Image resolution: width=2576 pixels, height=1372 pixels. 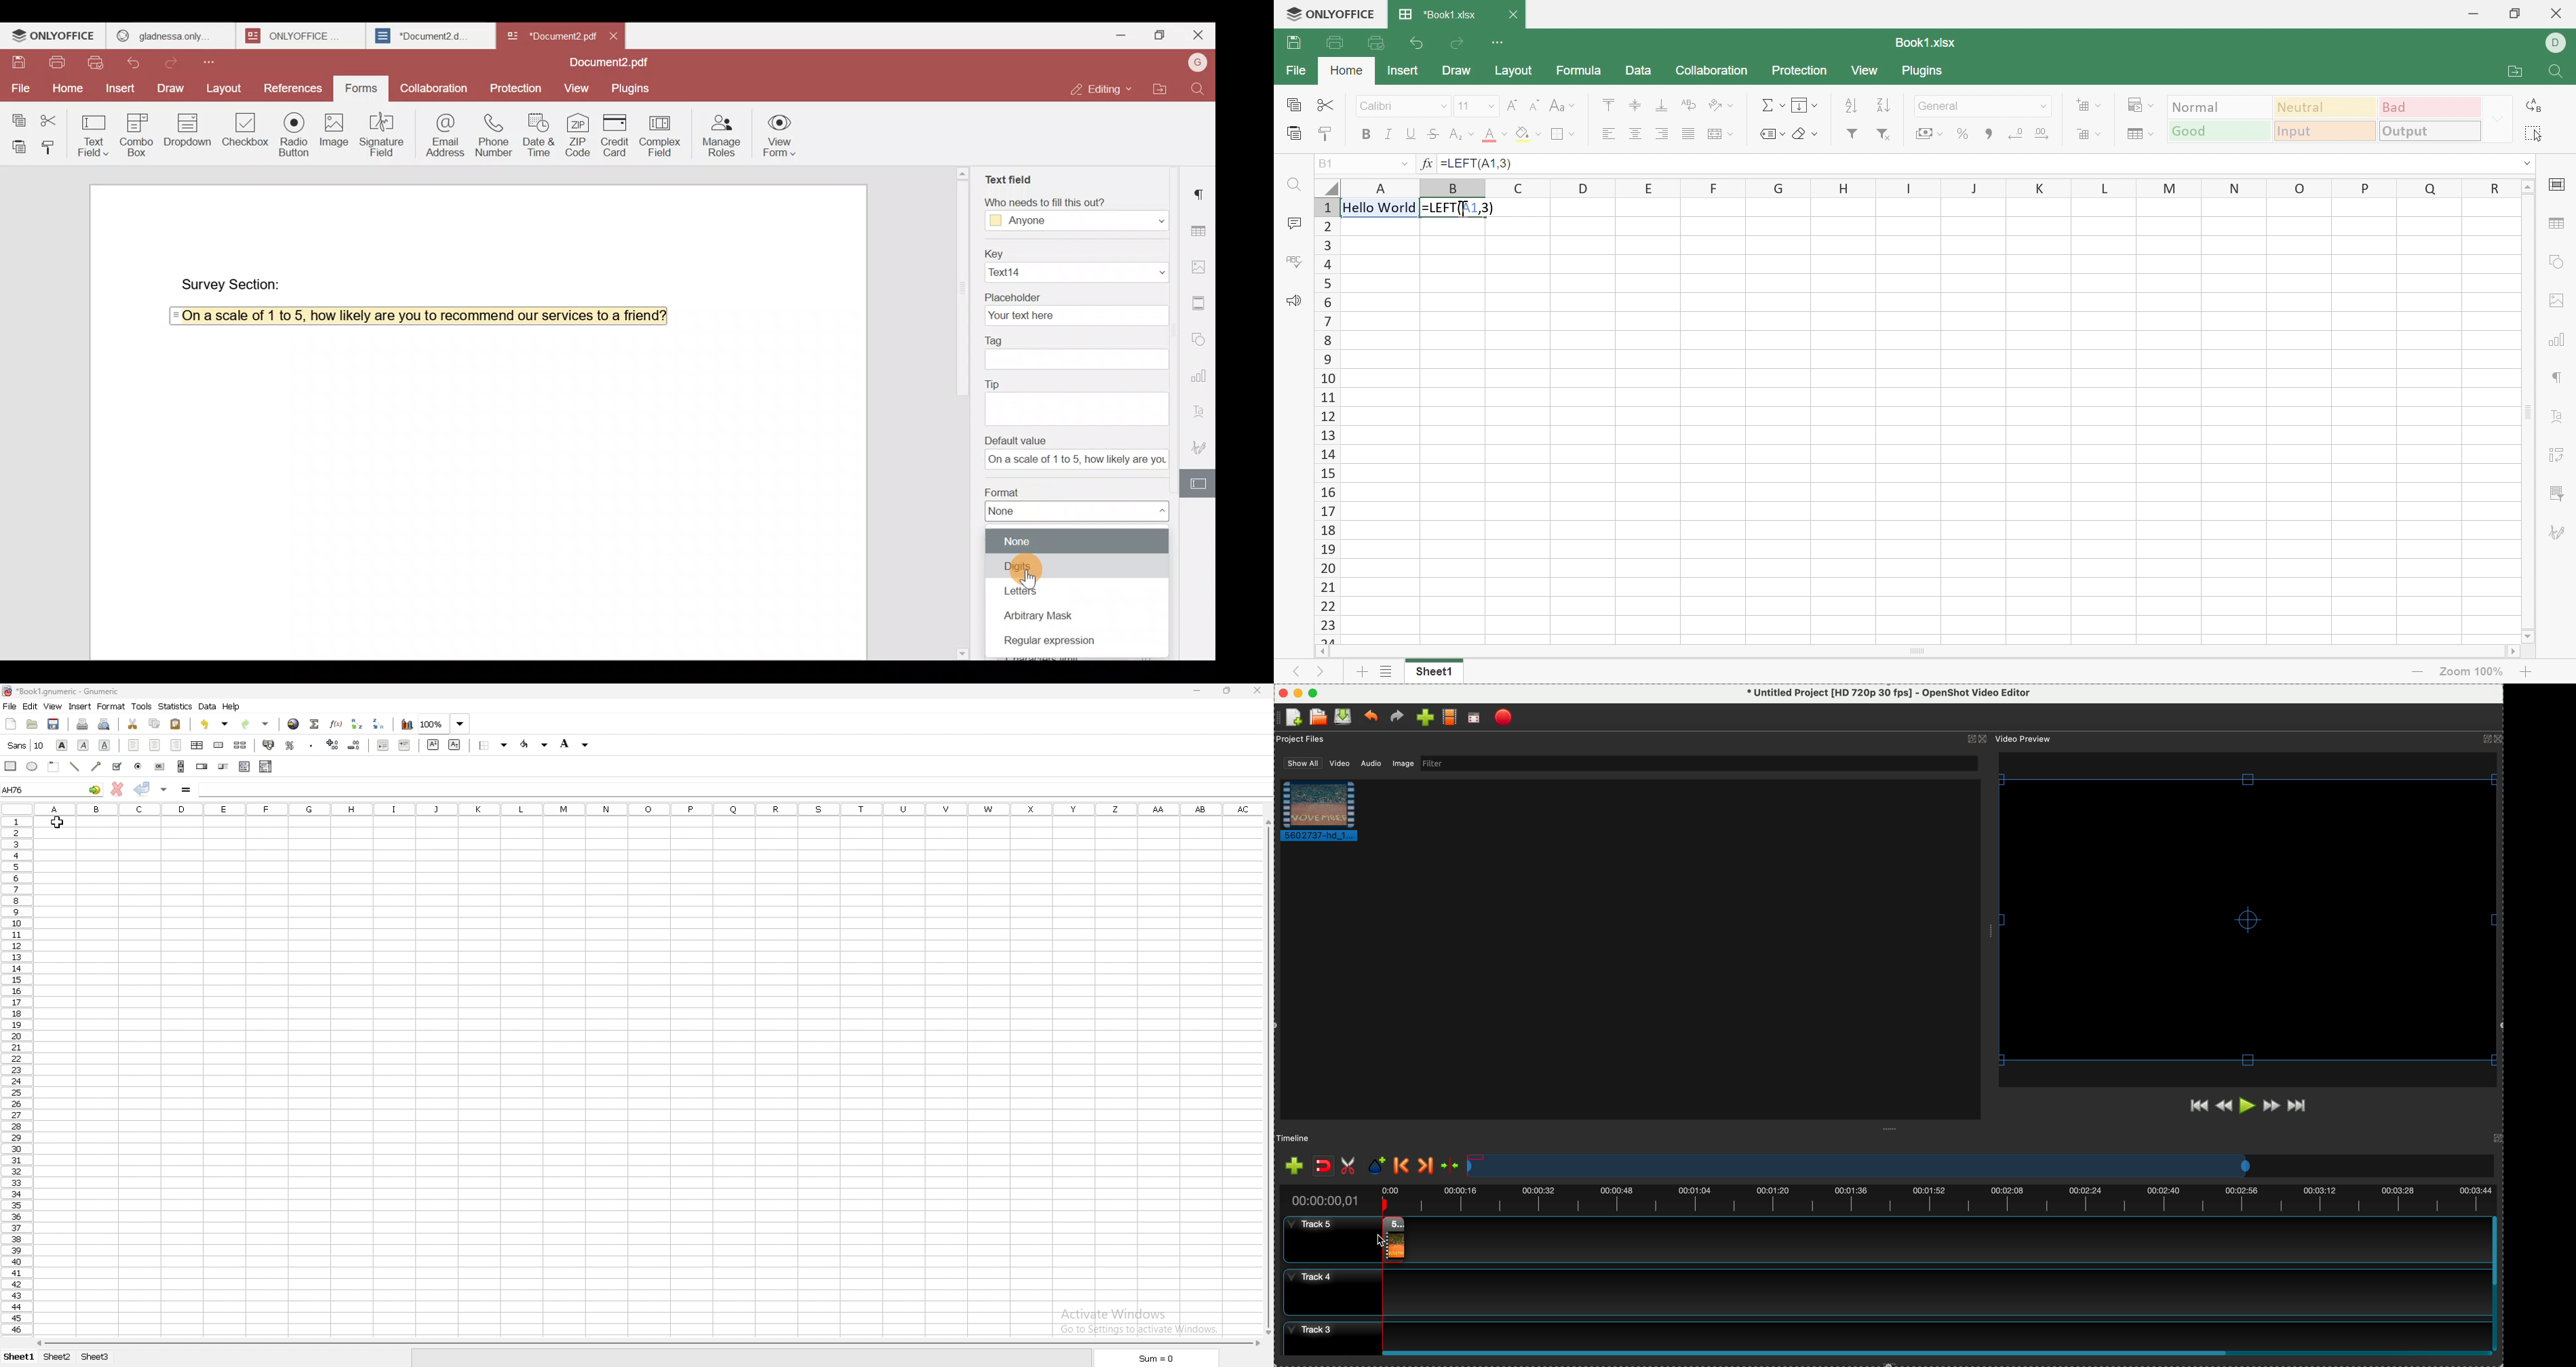 I want to click on Open file location, so click(x=1165, y=90).